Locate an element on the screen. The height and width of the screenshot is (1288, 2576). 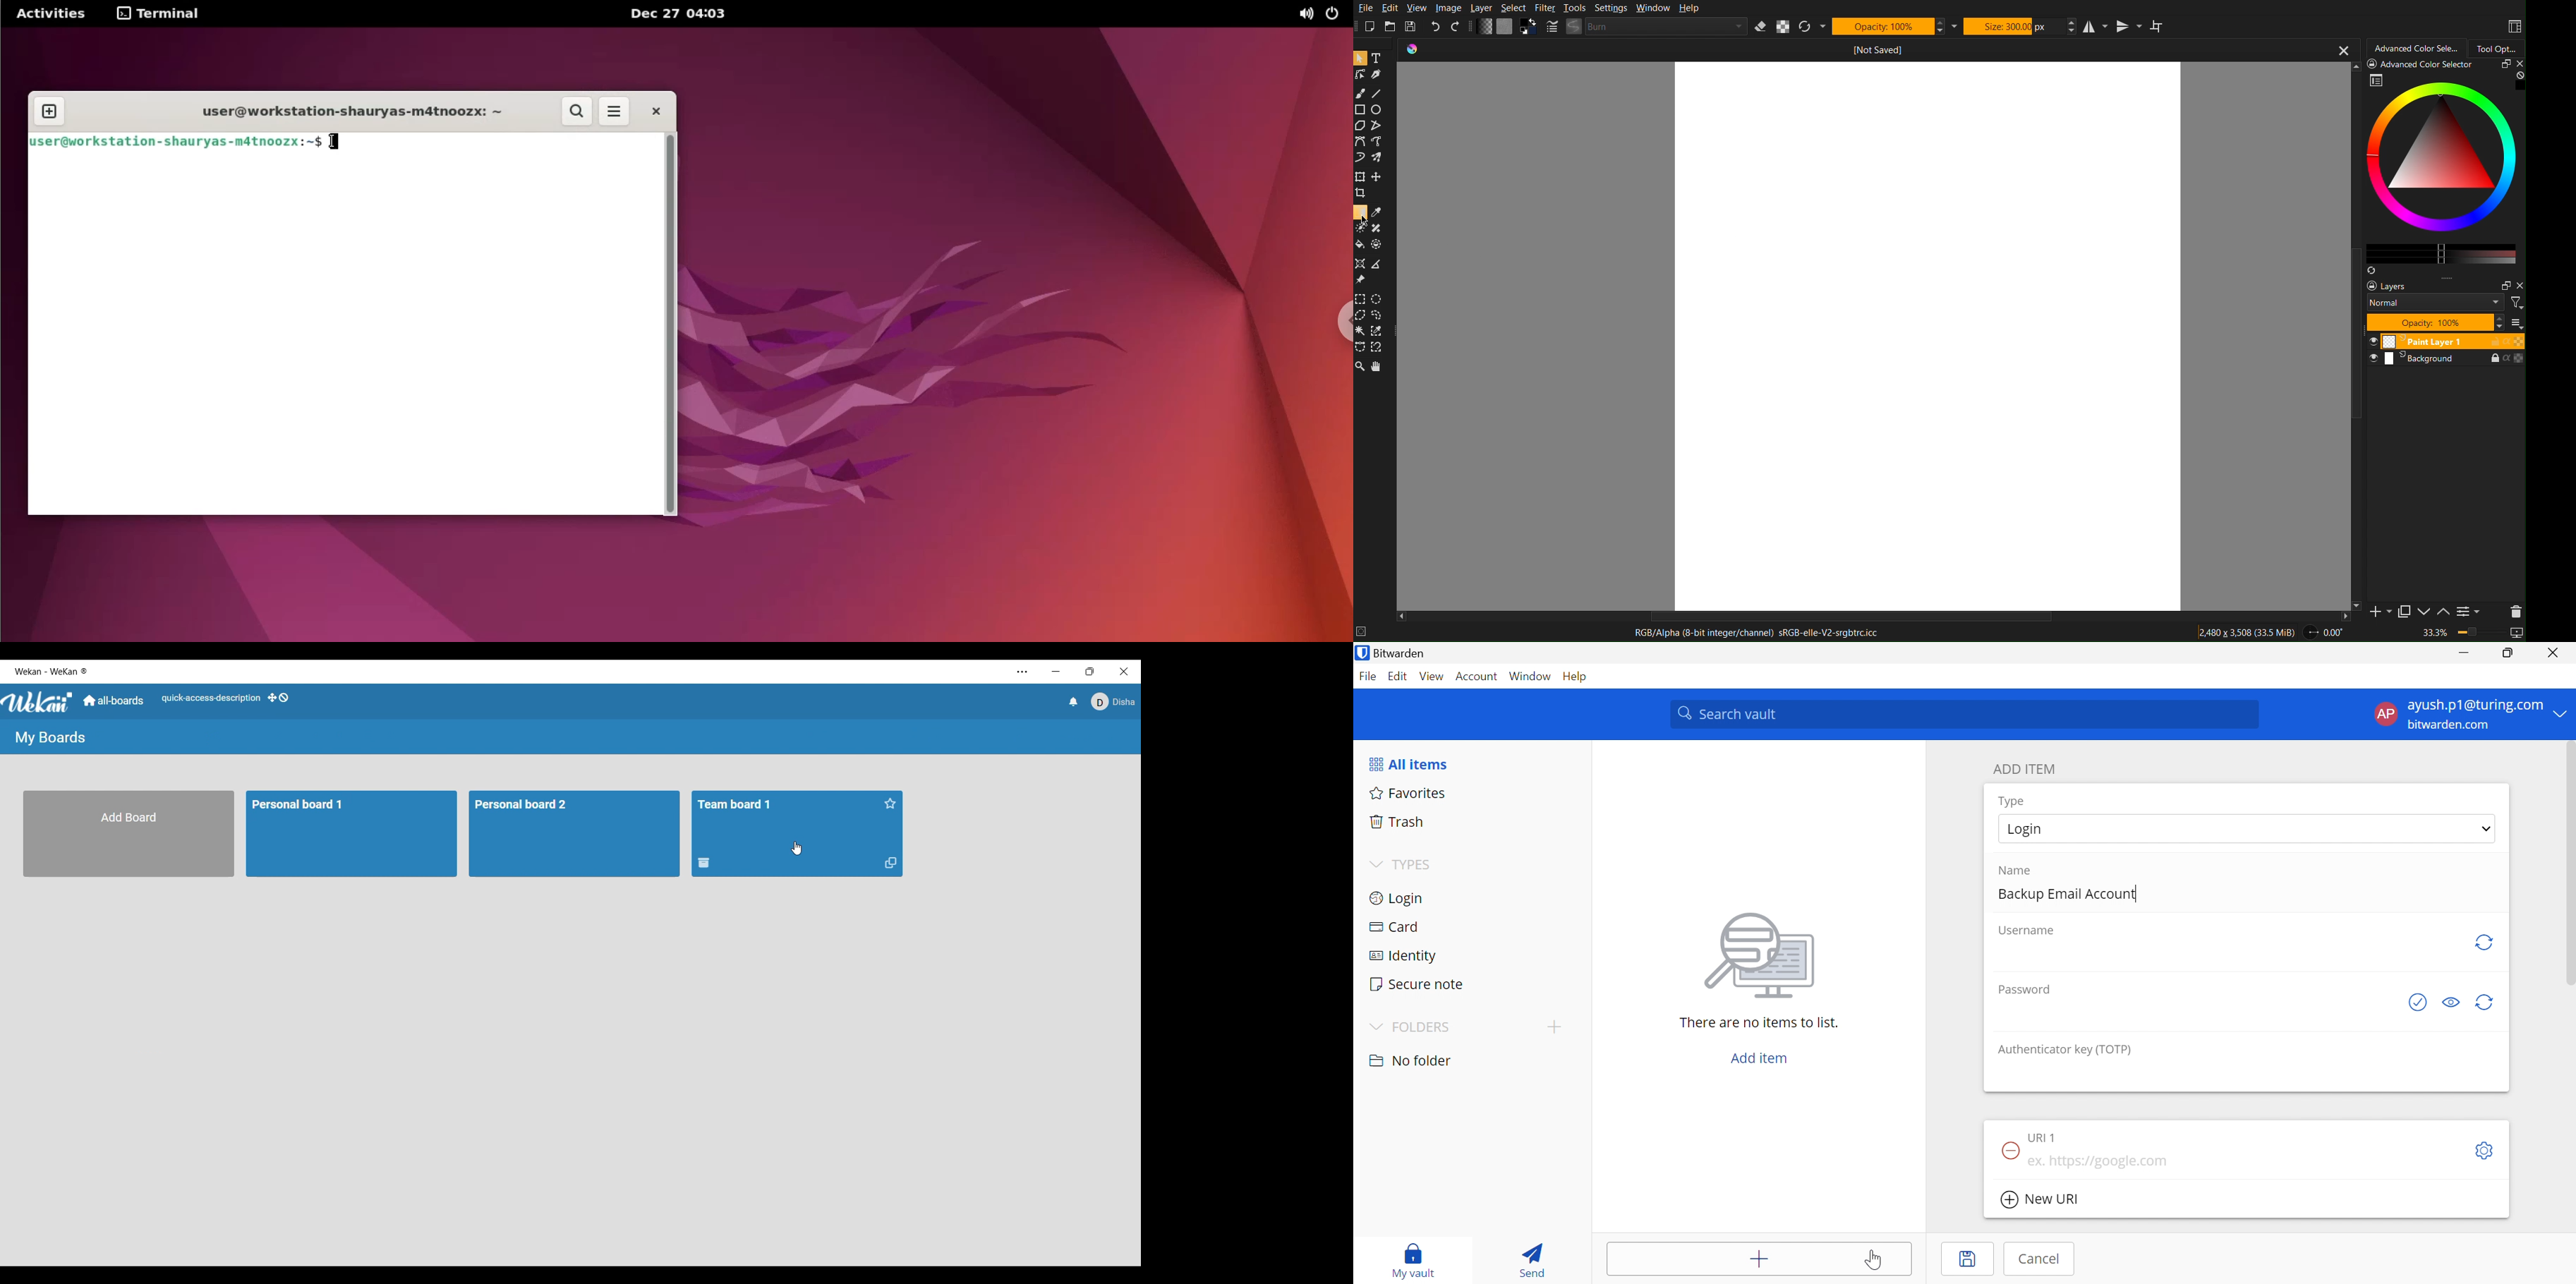
Name is located at coordinates (2015, 871).